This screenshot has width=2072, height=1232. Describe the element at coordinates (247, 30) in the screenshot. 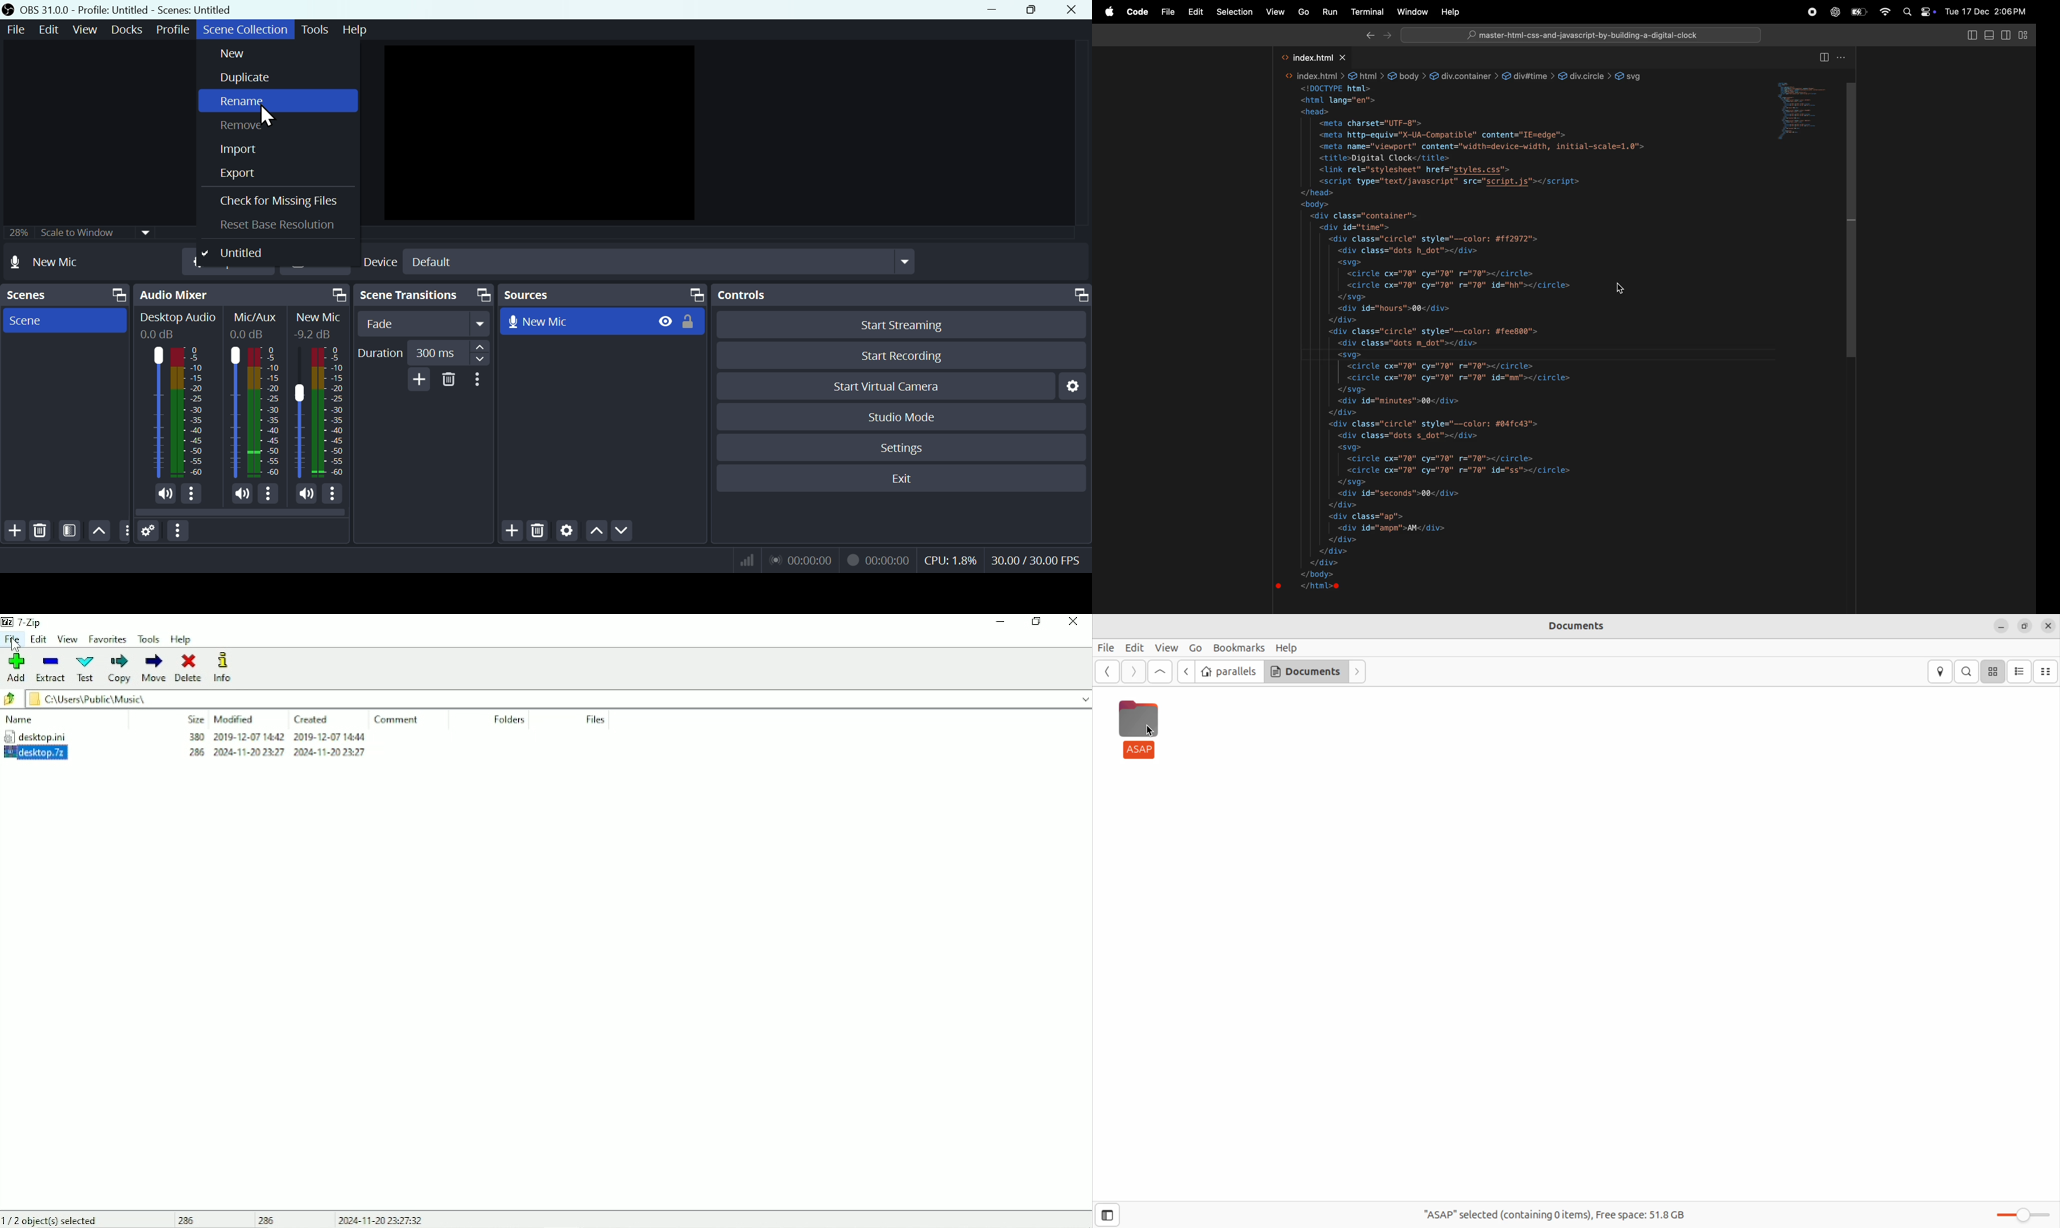

I see `Scene collection` at that location.